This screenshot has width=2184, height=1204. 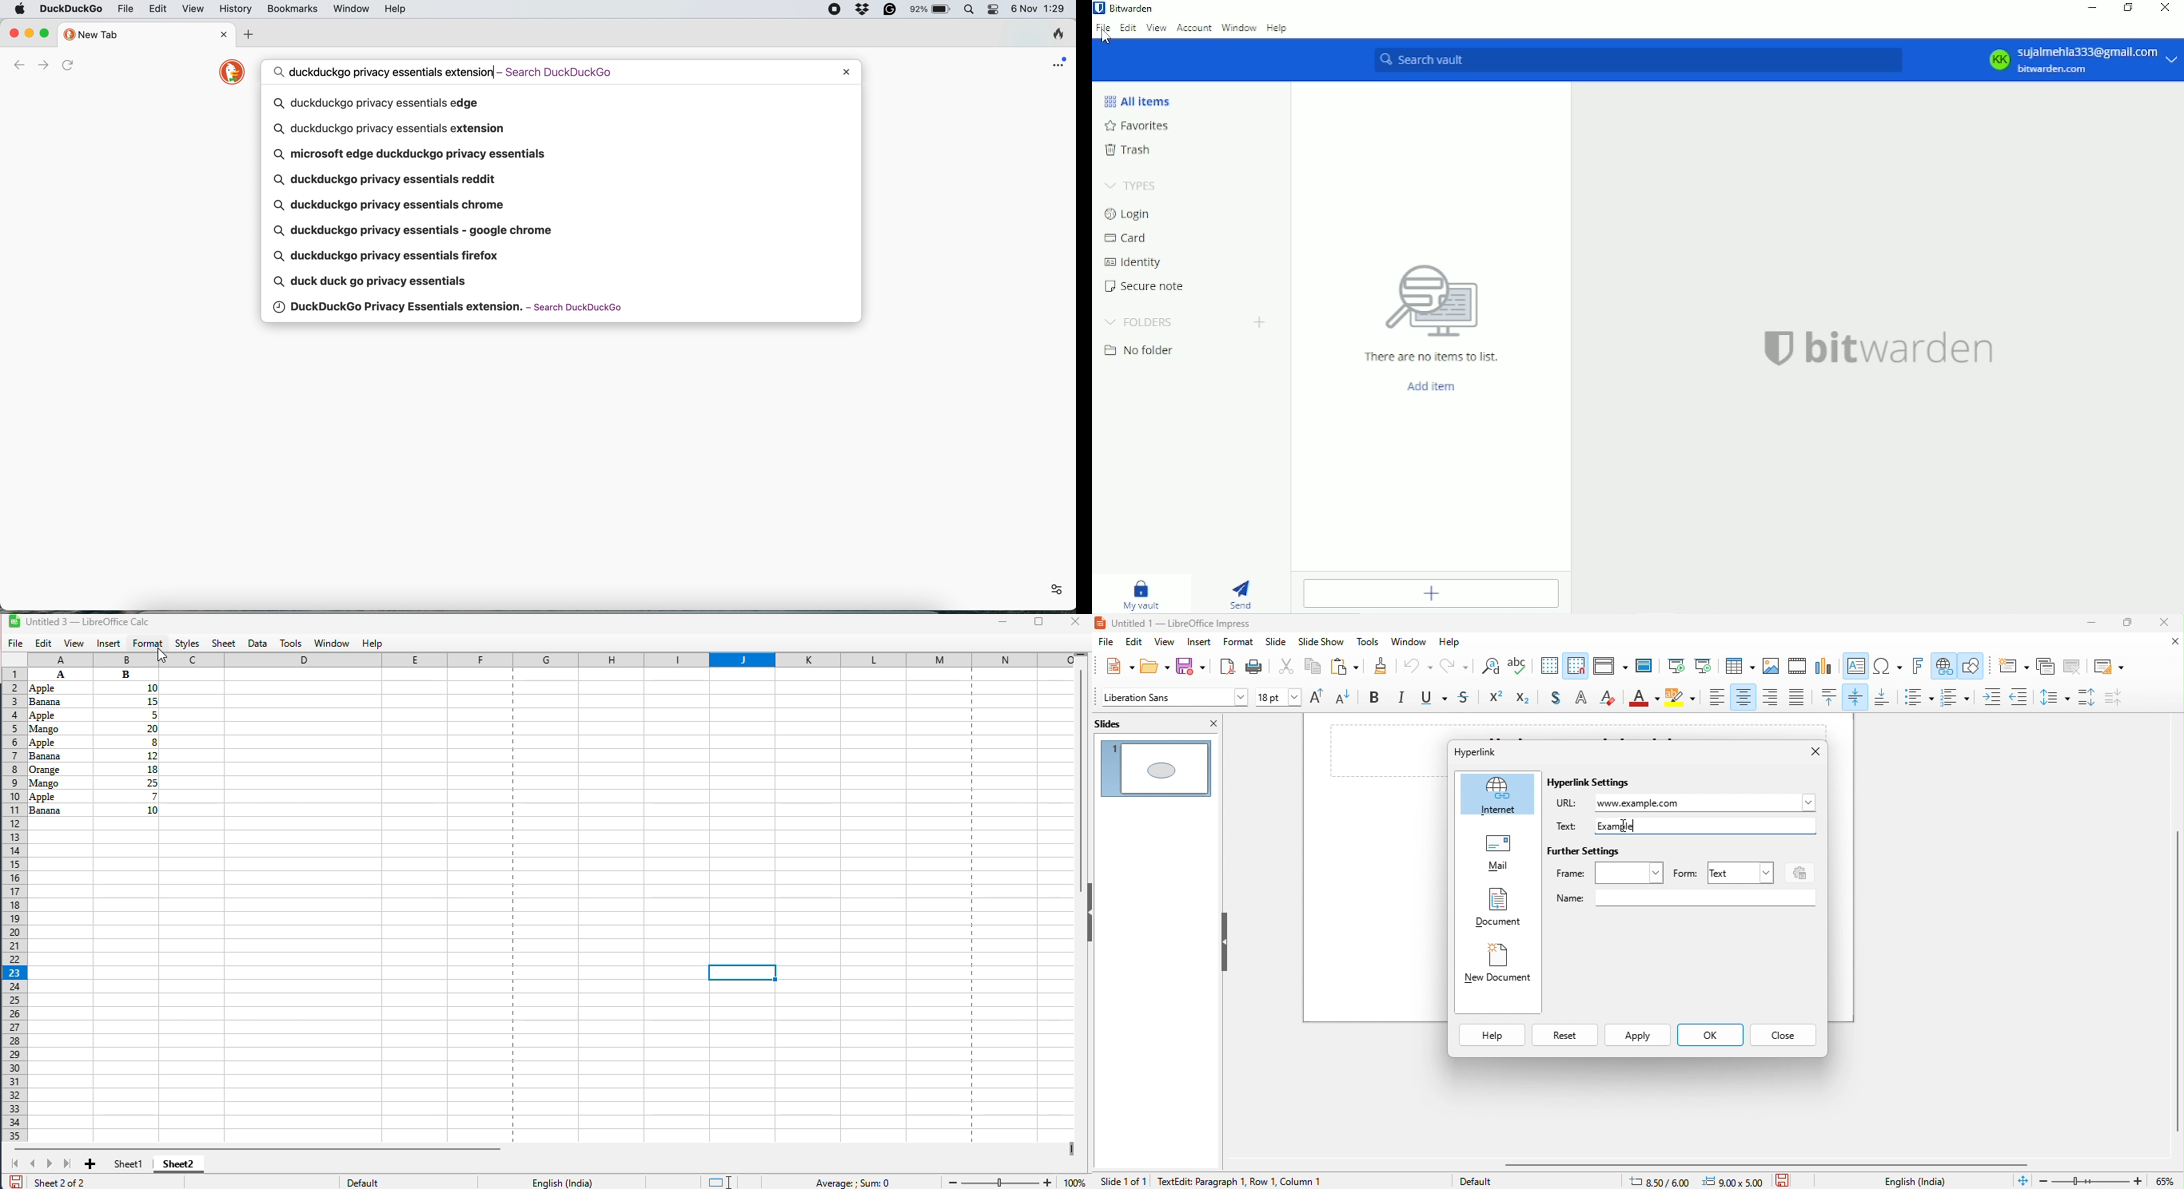 What do you see at coordinates (1427, 386) in the screenshot?
I see `Add item` at bounding box center [1427, 386].